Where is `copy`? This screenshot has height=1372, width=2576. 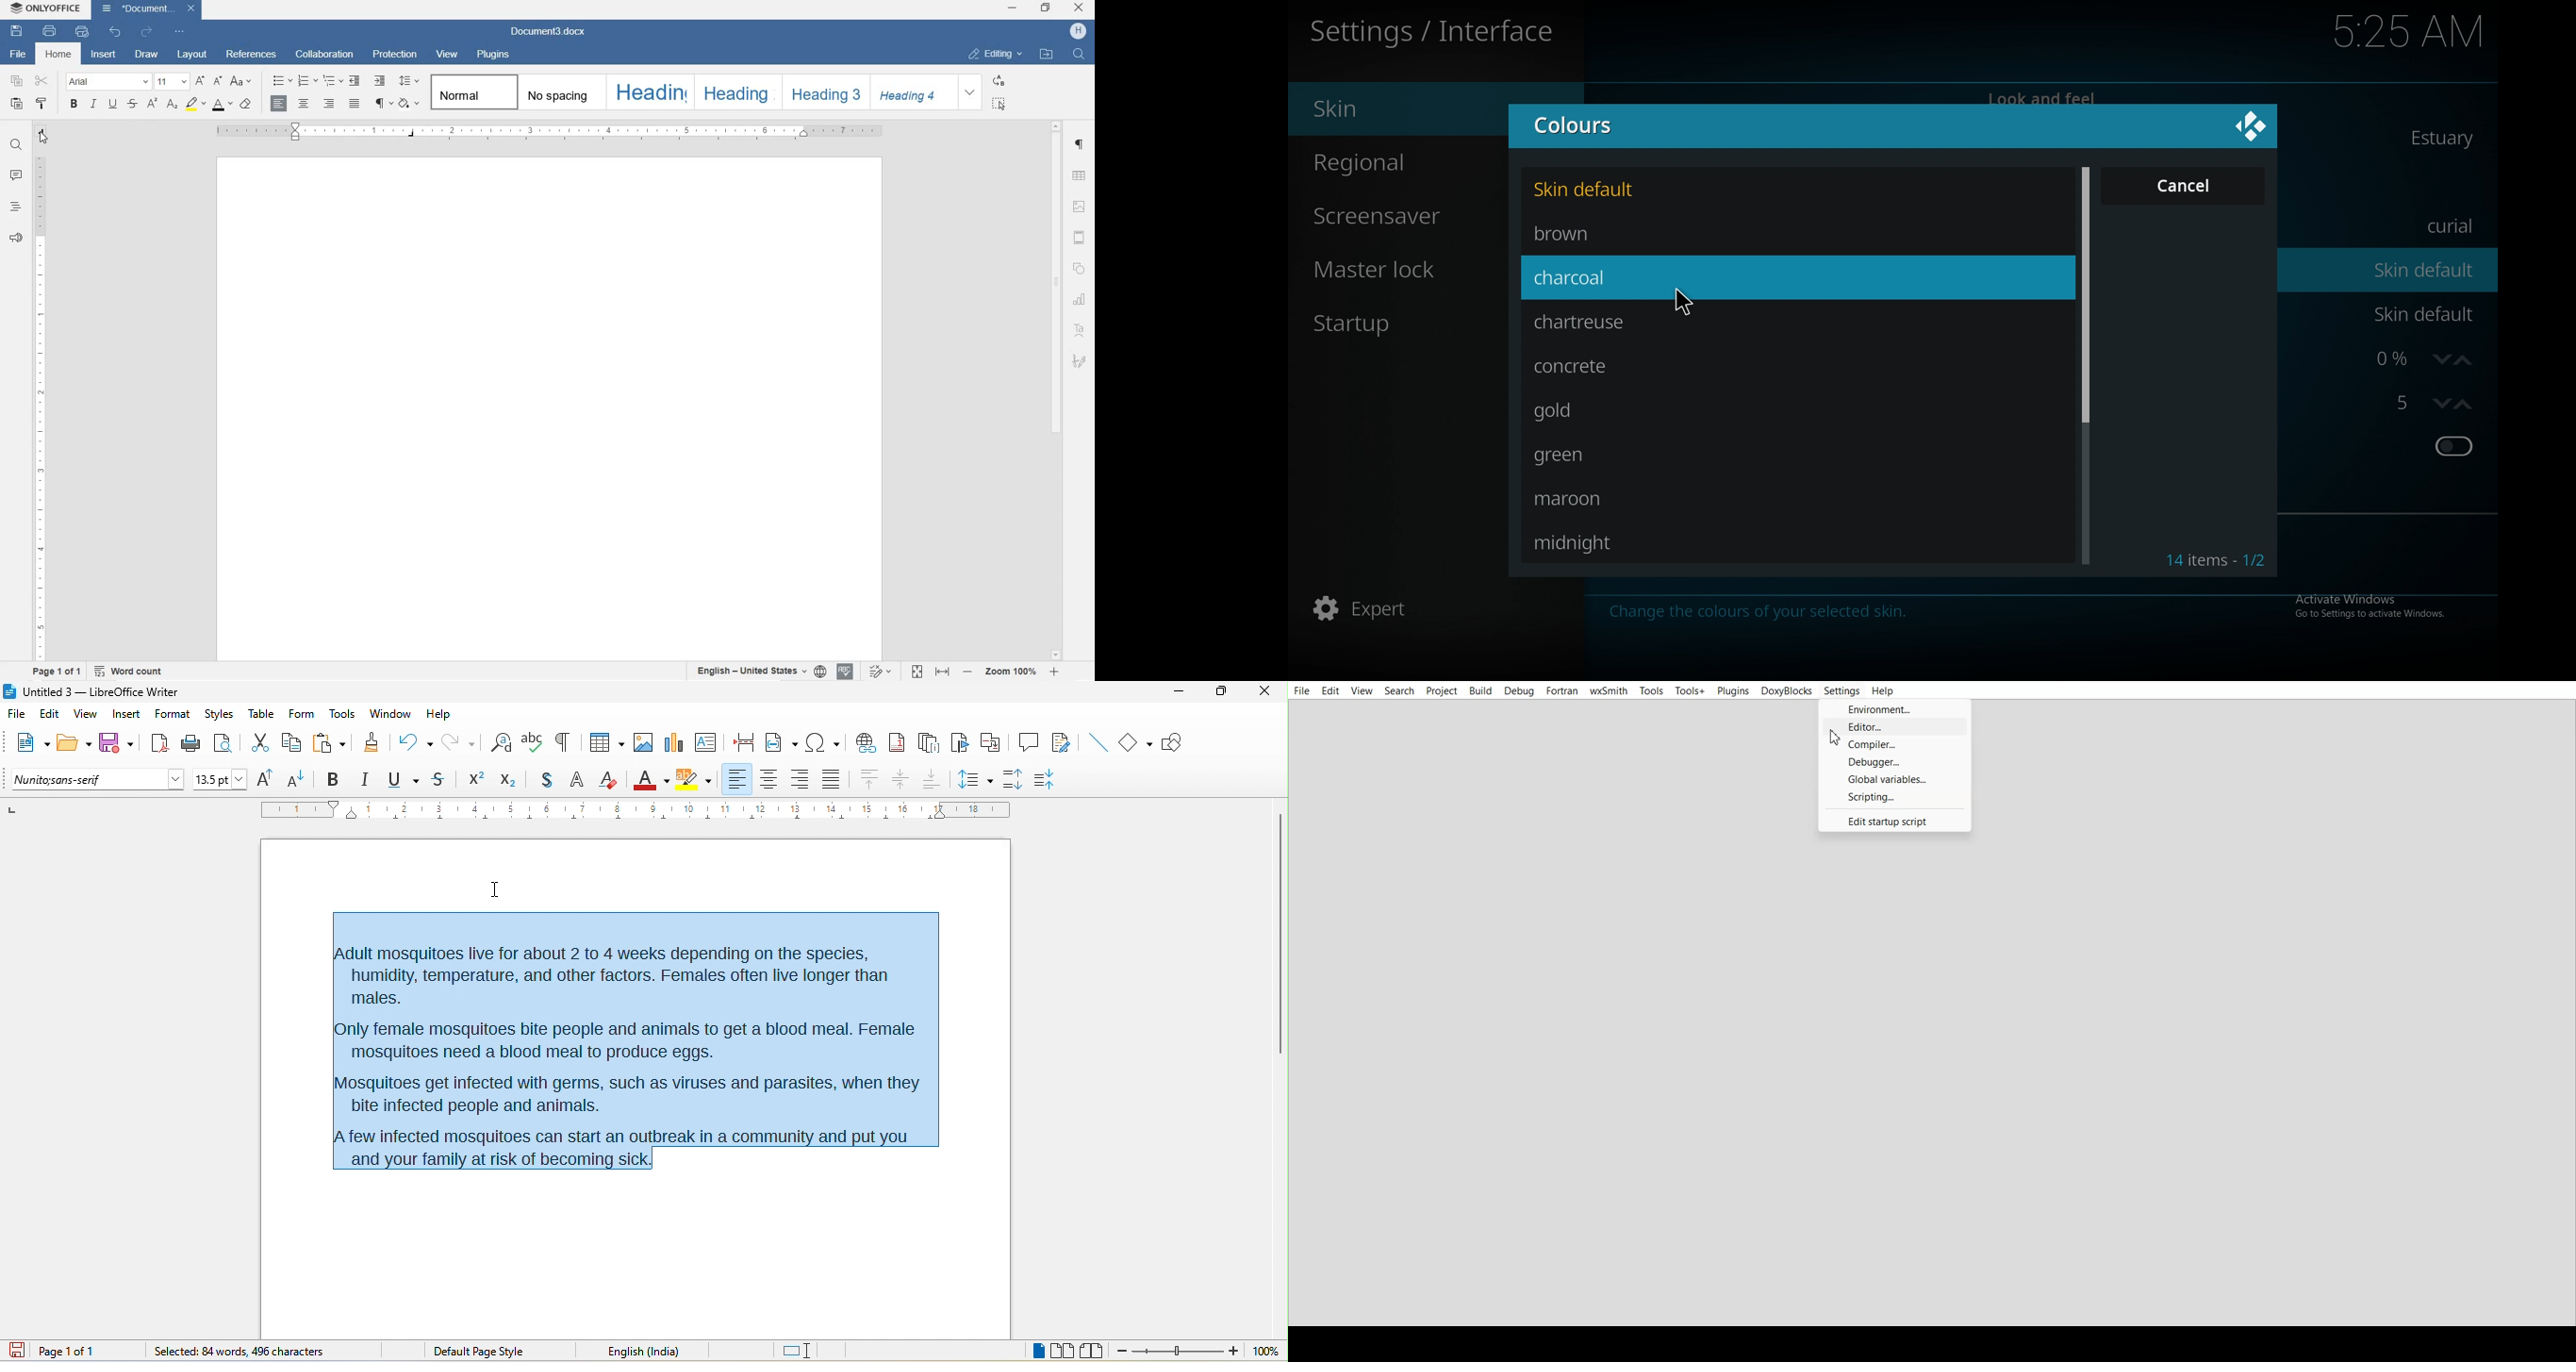
copy is located at coordinates (292, 744).